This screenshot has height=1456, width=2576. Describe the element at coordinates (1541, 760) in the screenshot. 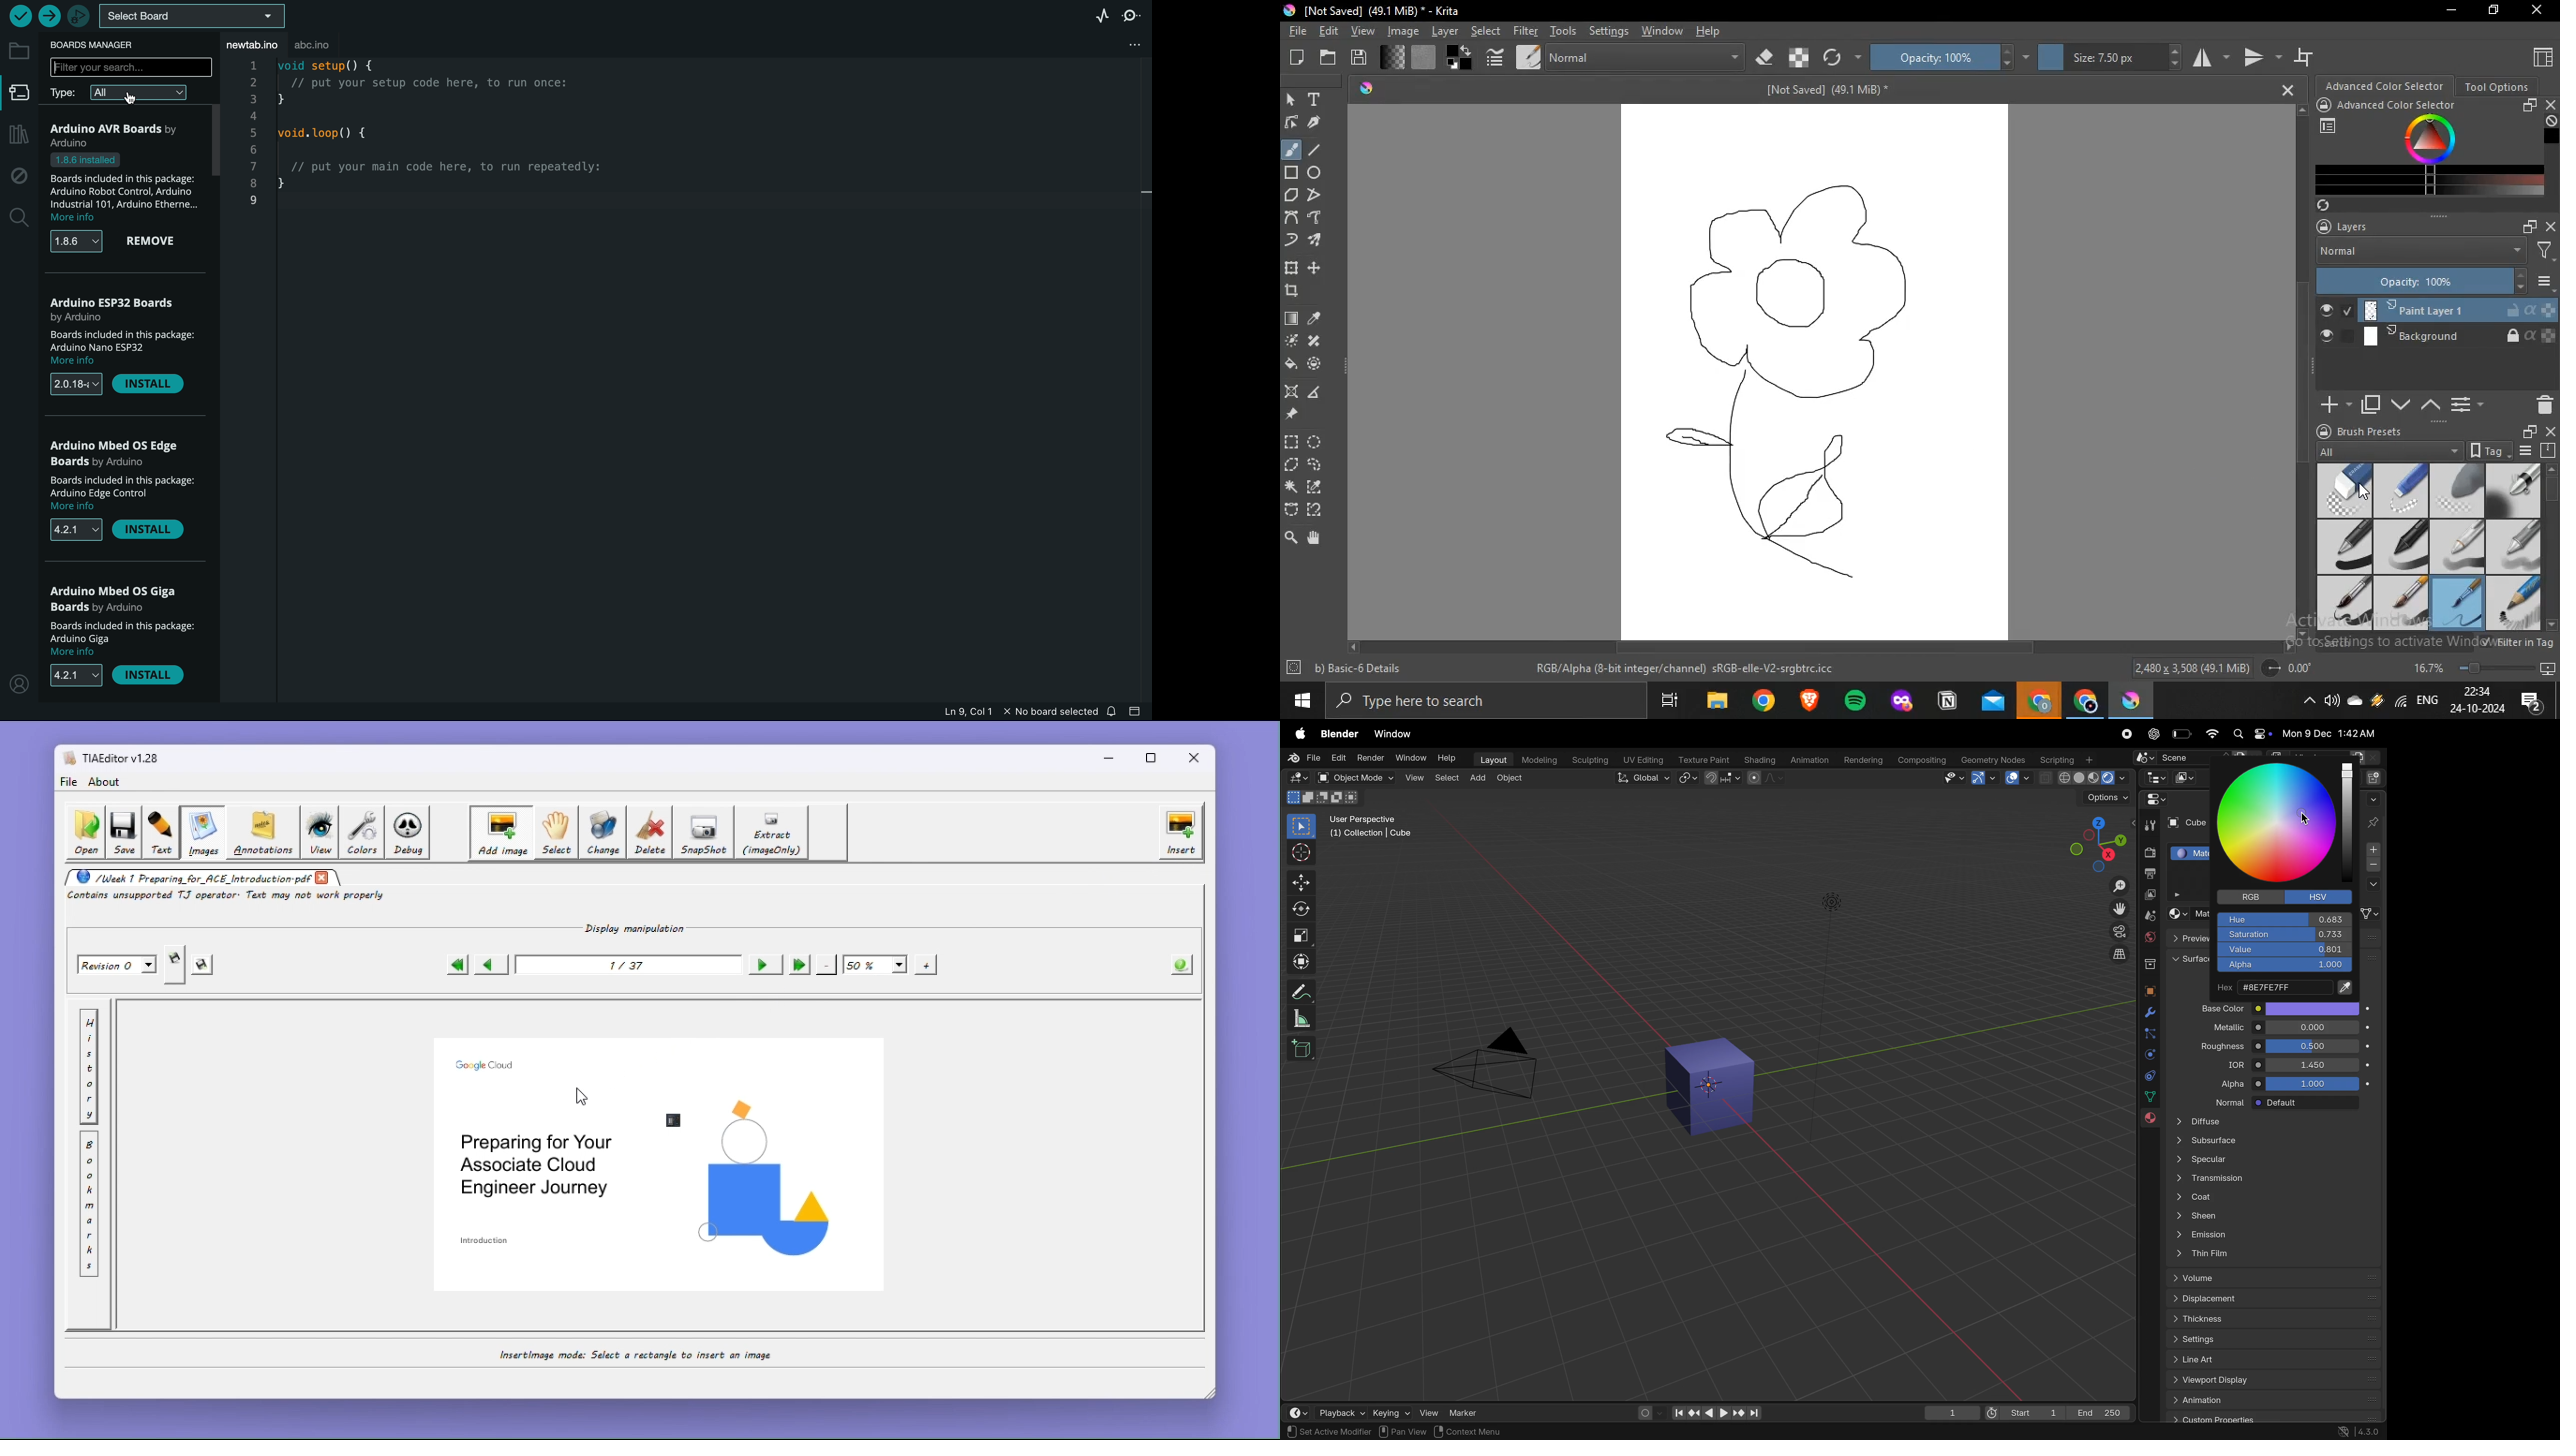

I see `modelling` at that location.